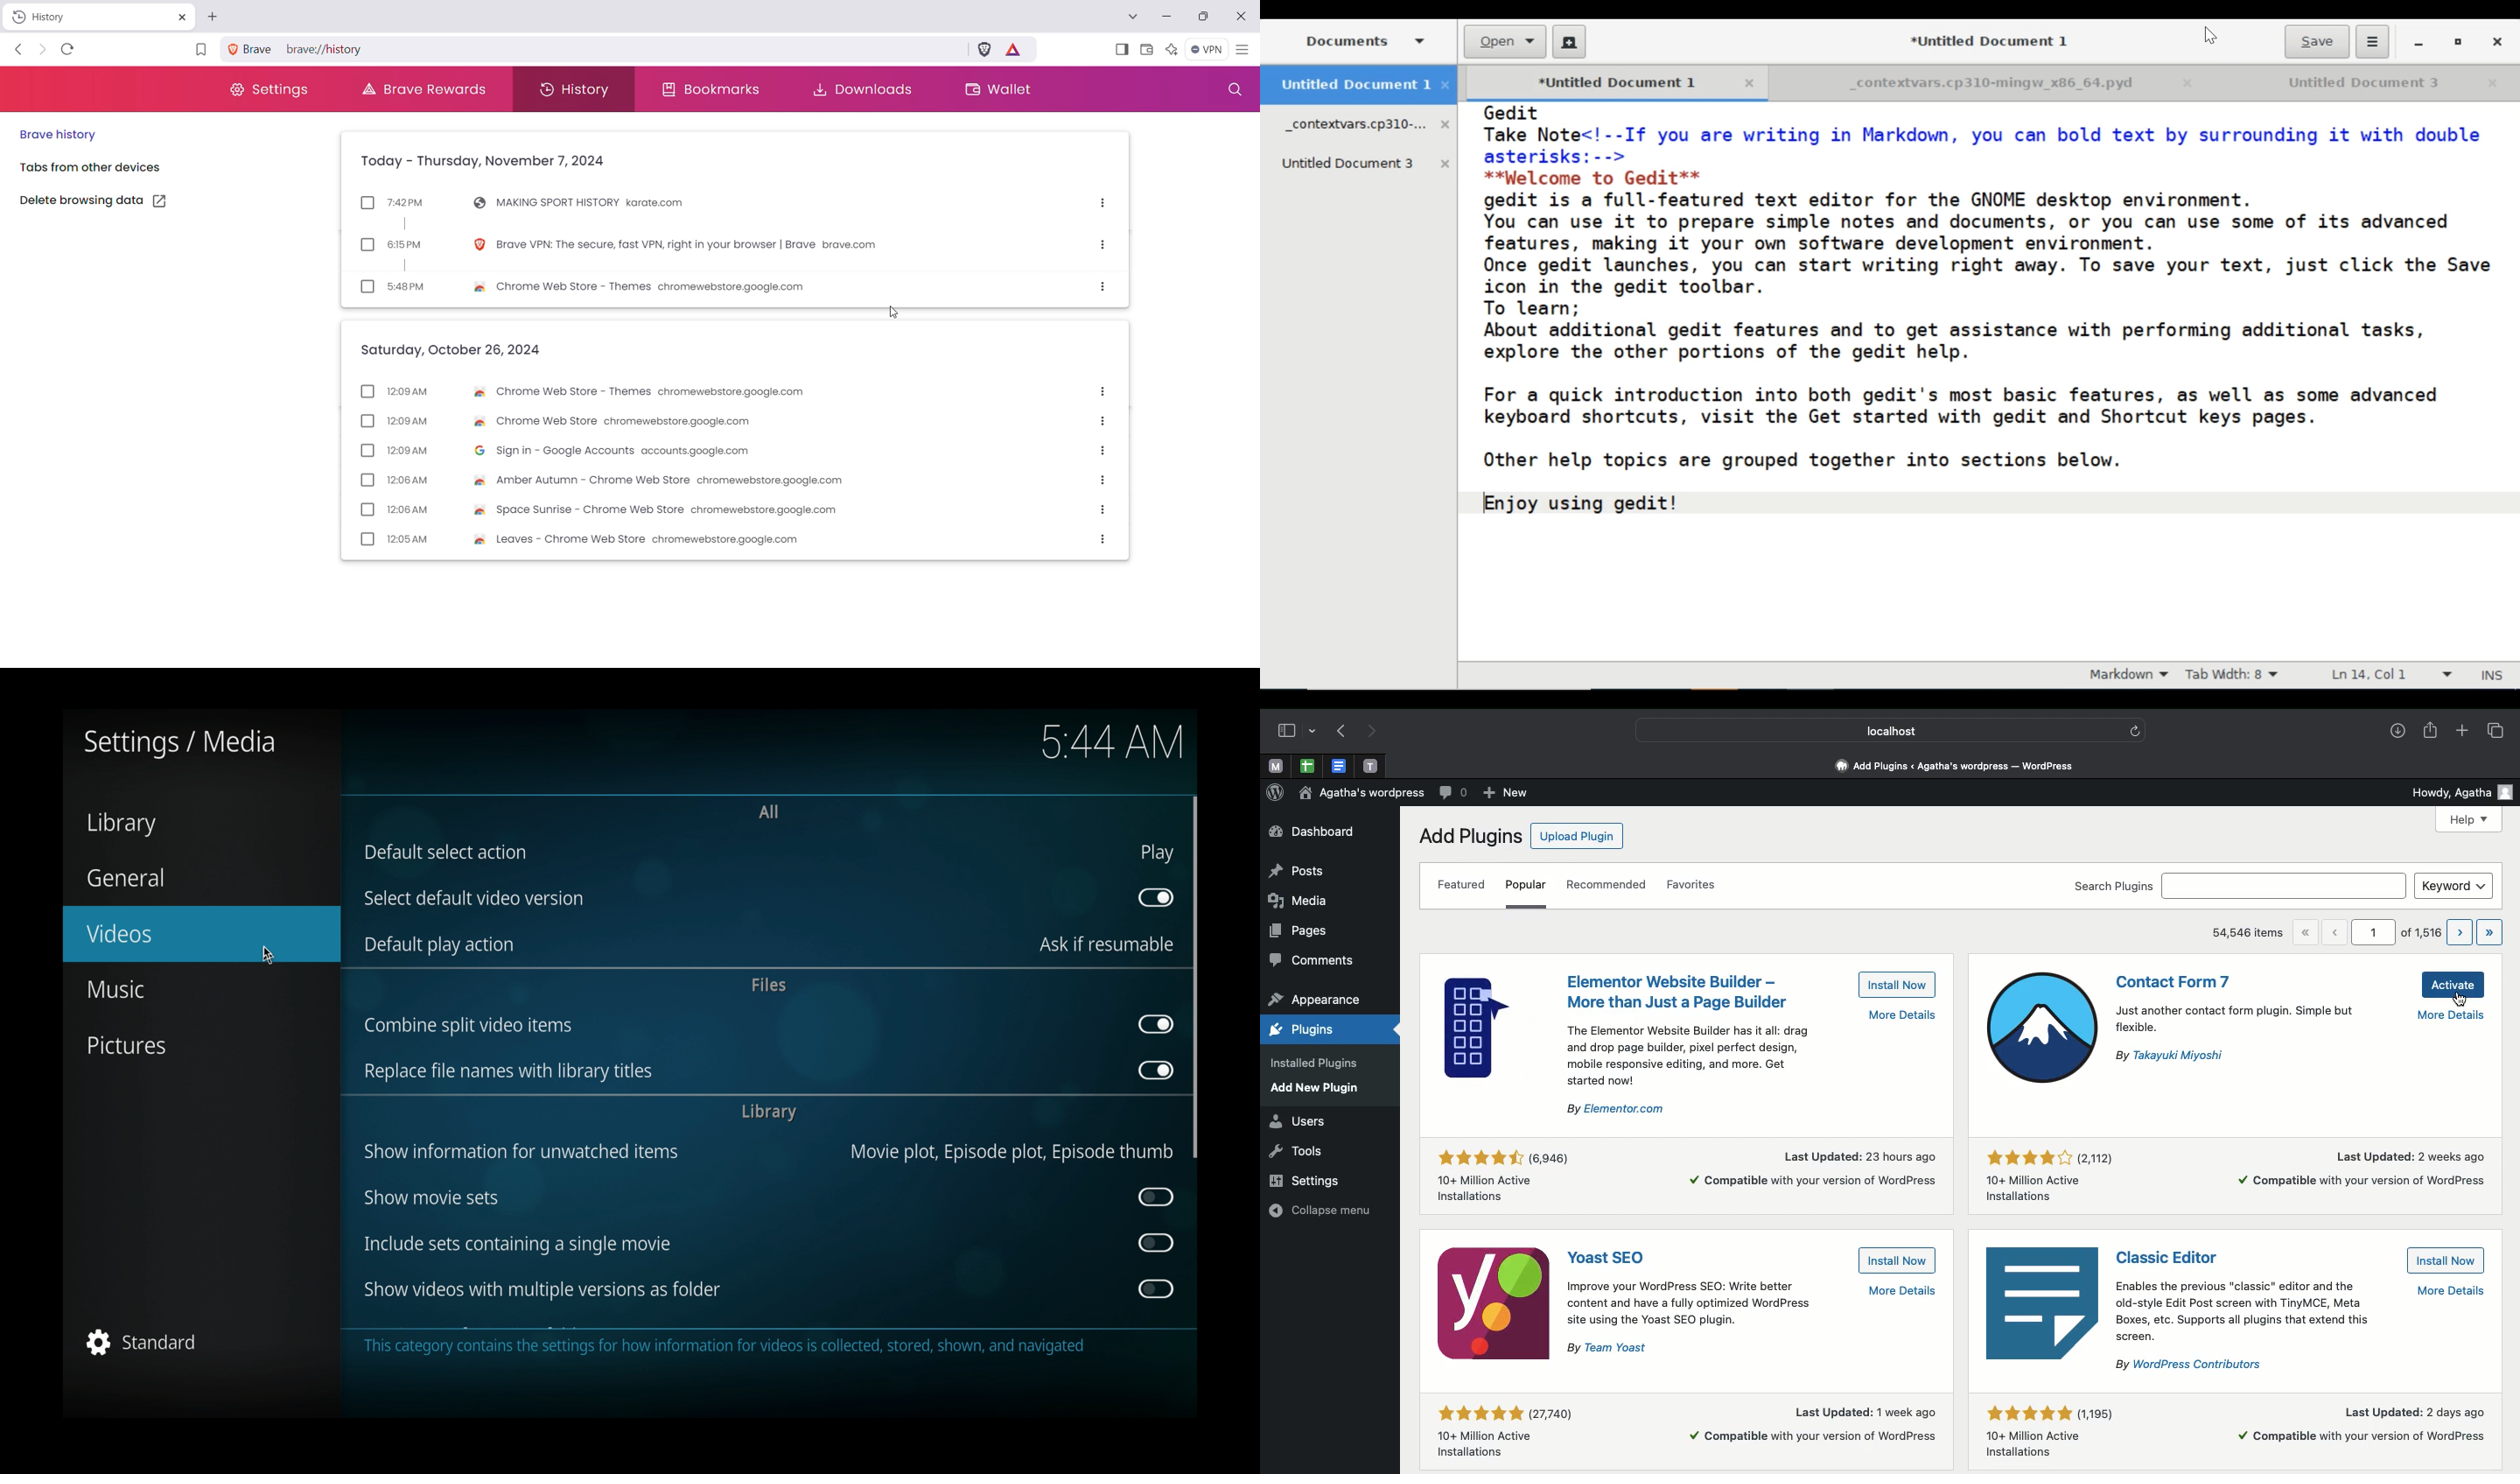 The width and height of the screenshot is (2520, 1484). Describe the element at coordinates (408, 202) in the screenshot. I see `7:42PM` at that location.